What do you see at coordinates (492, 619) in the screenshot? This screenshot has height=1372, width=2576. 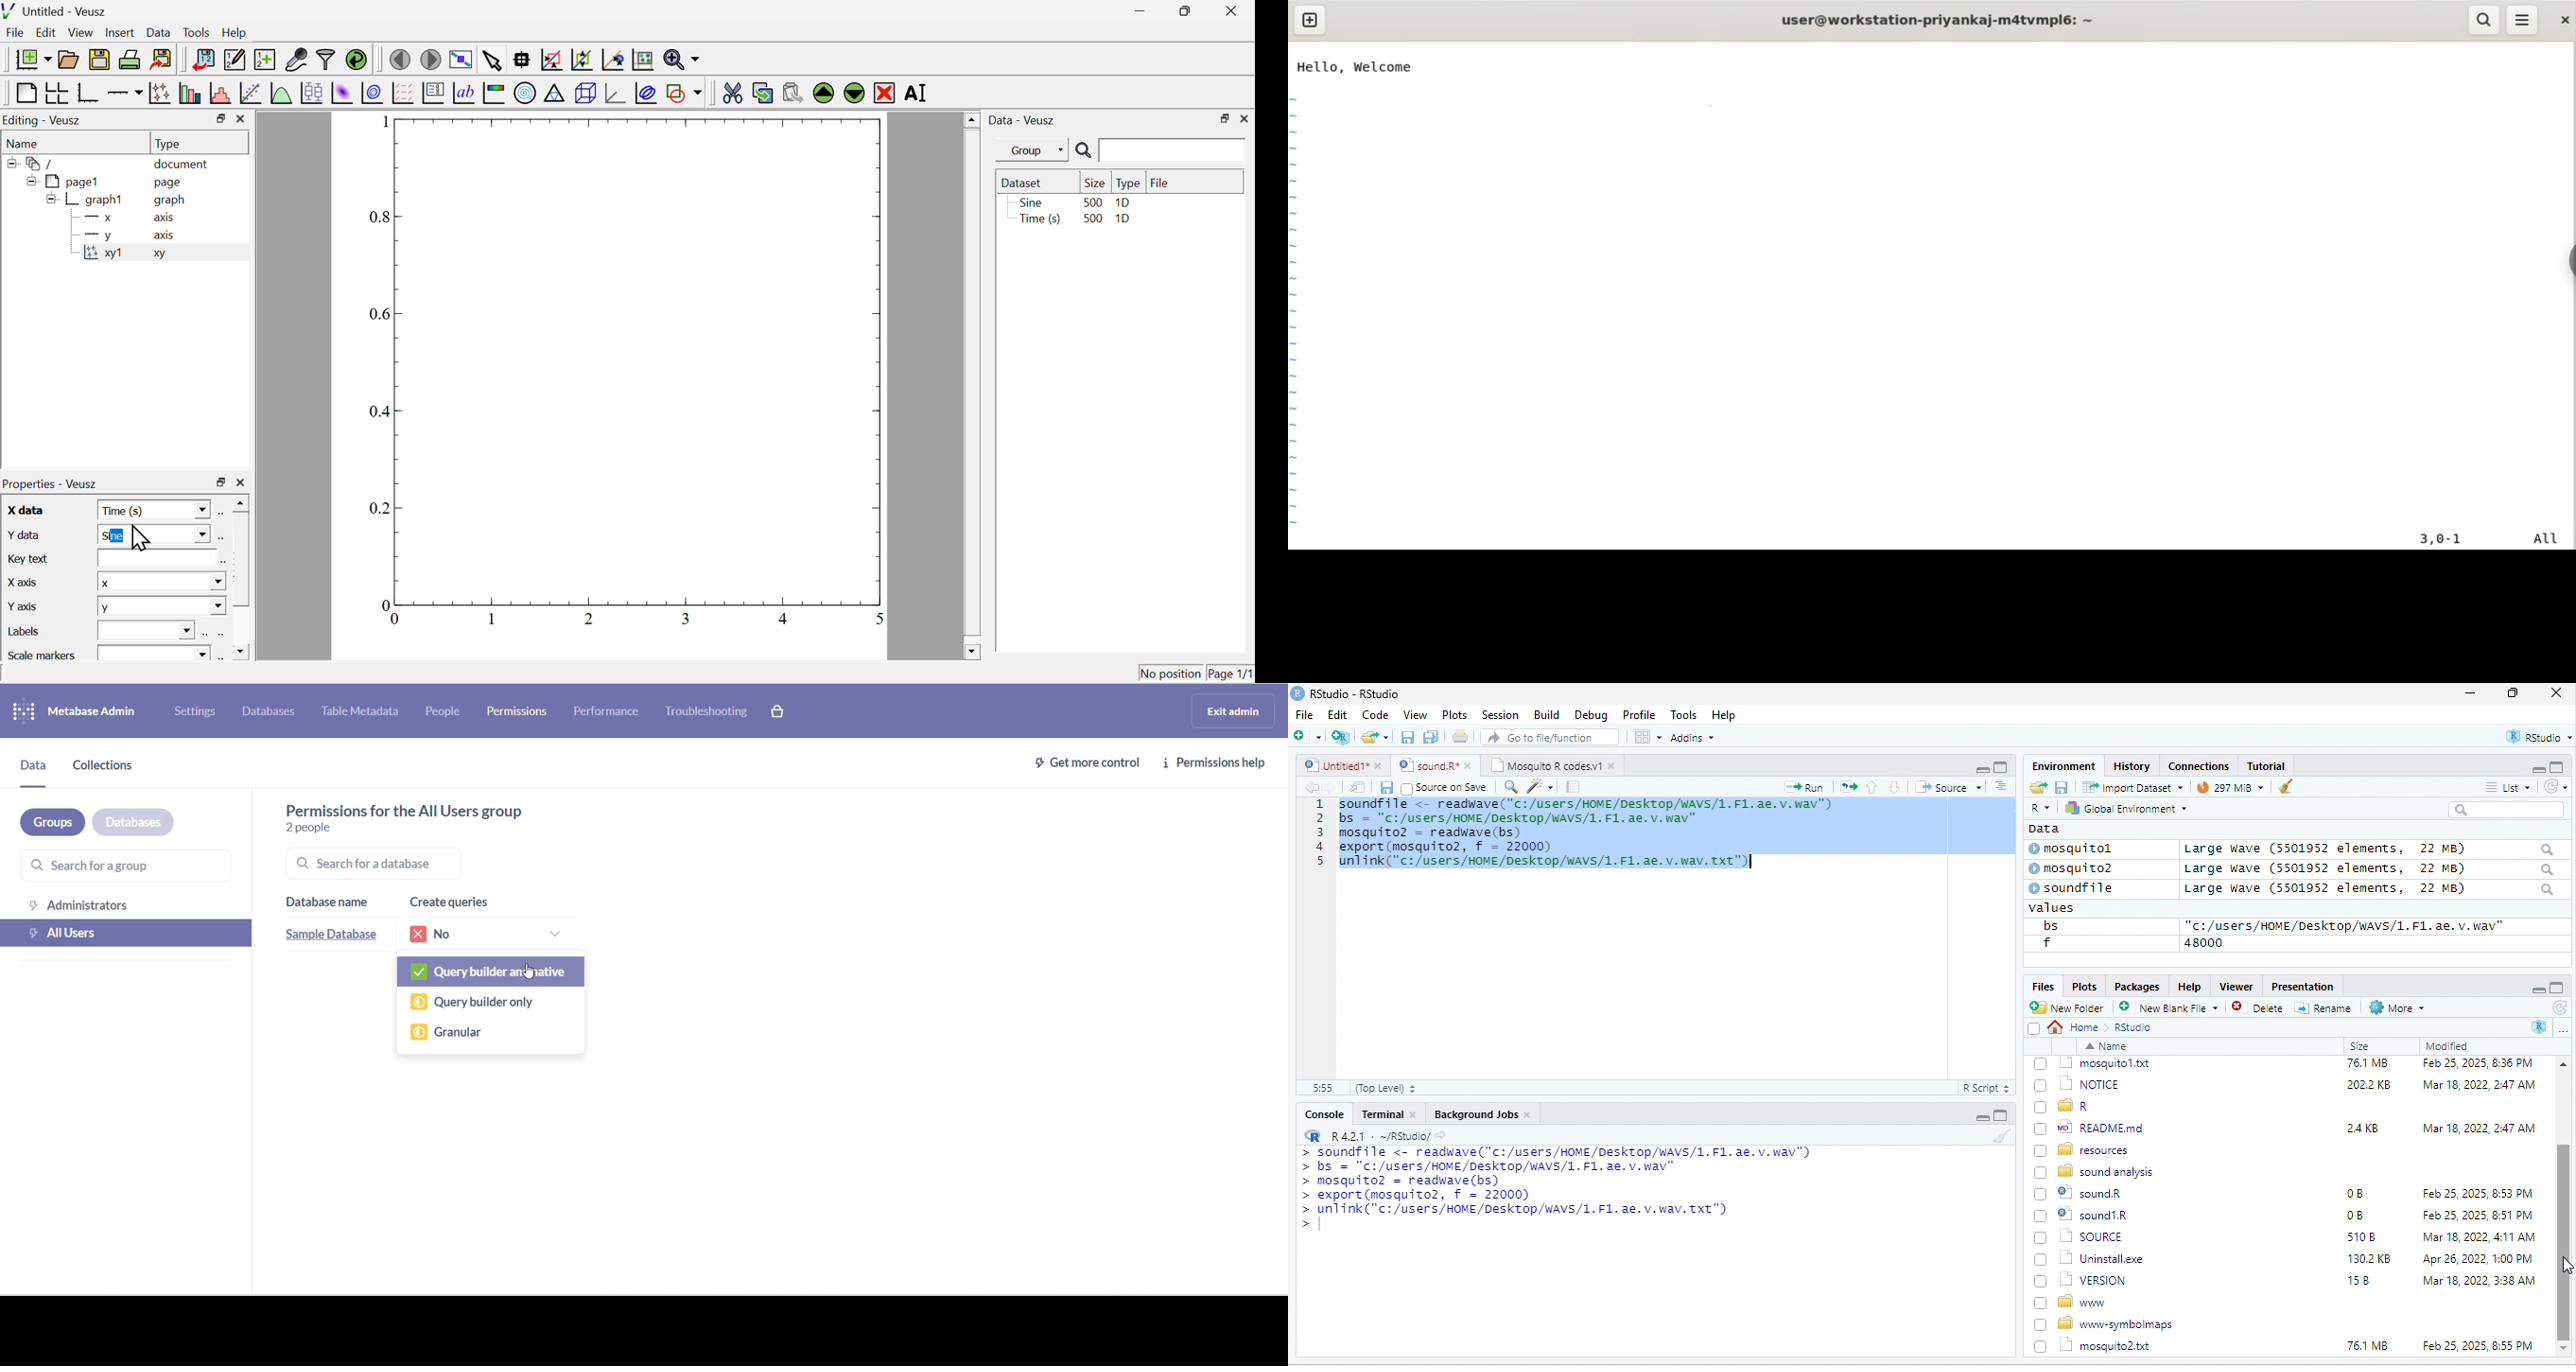 I see `0.2` at bounding box center [492, 619].